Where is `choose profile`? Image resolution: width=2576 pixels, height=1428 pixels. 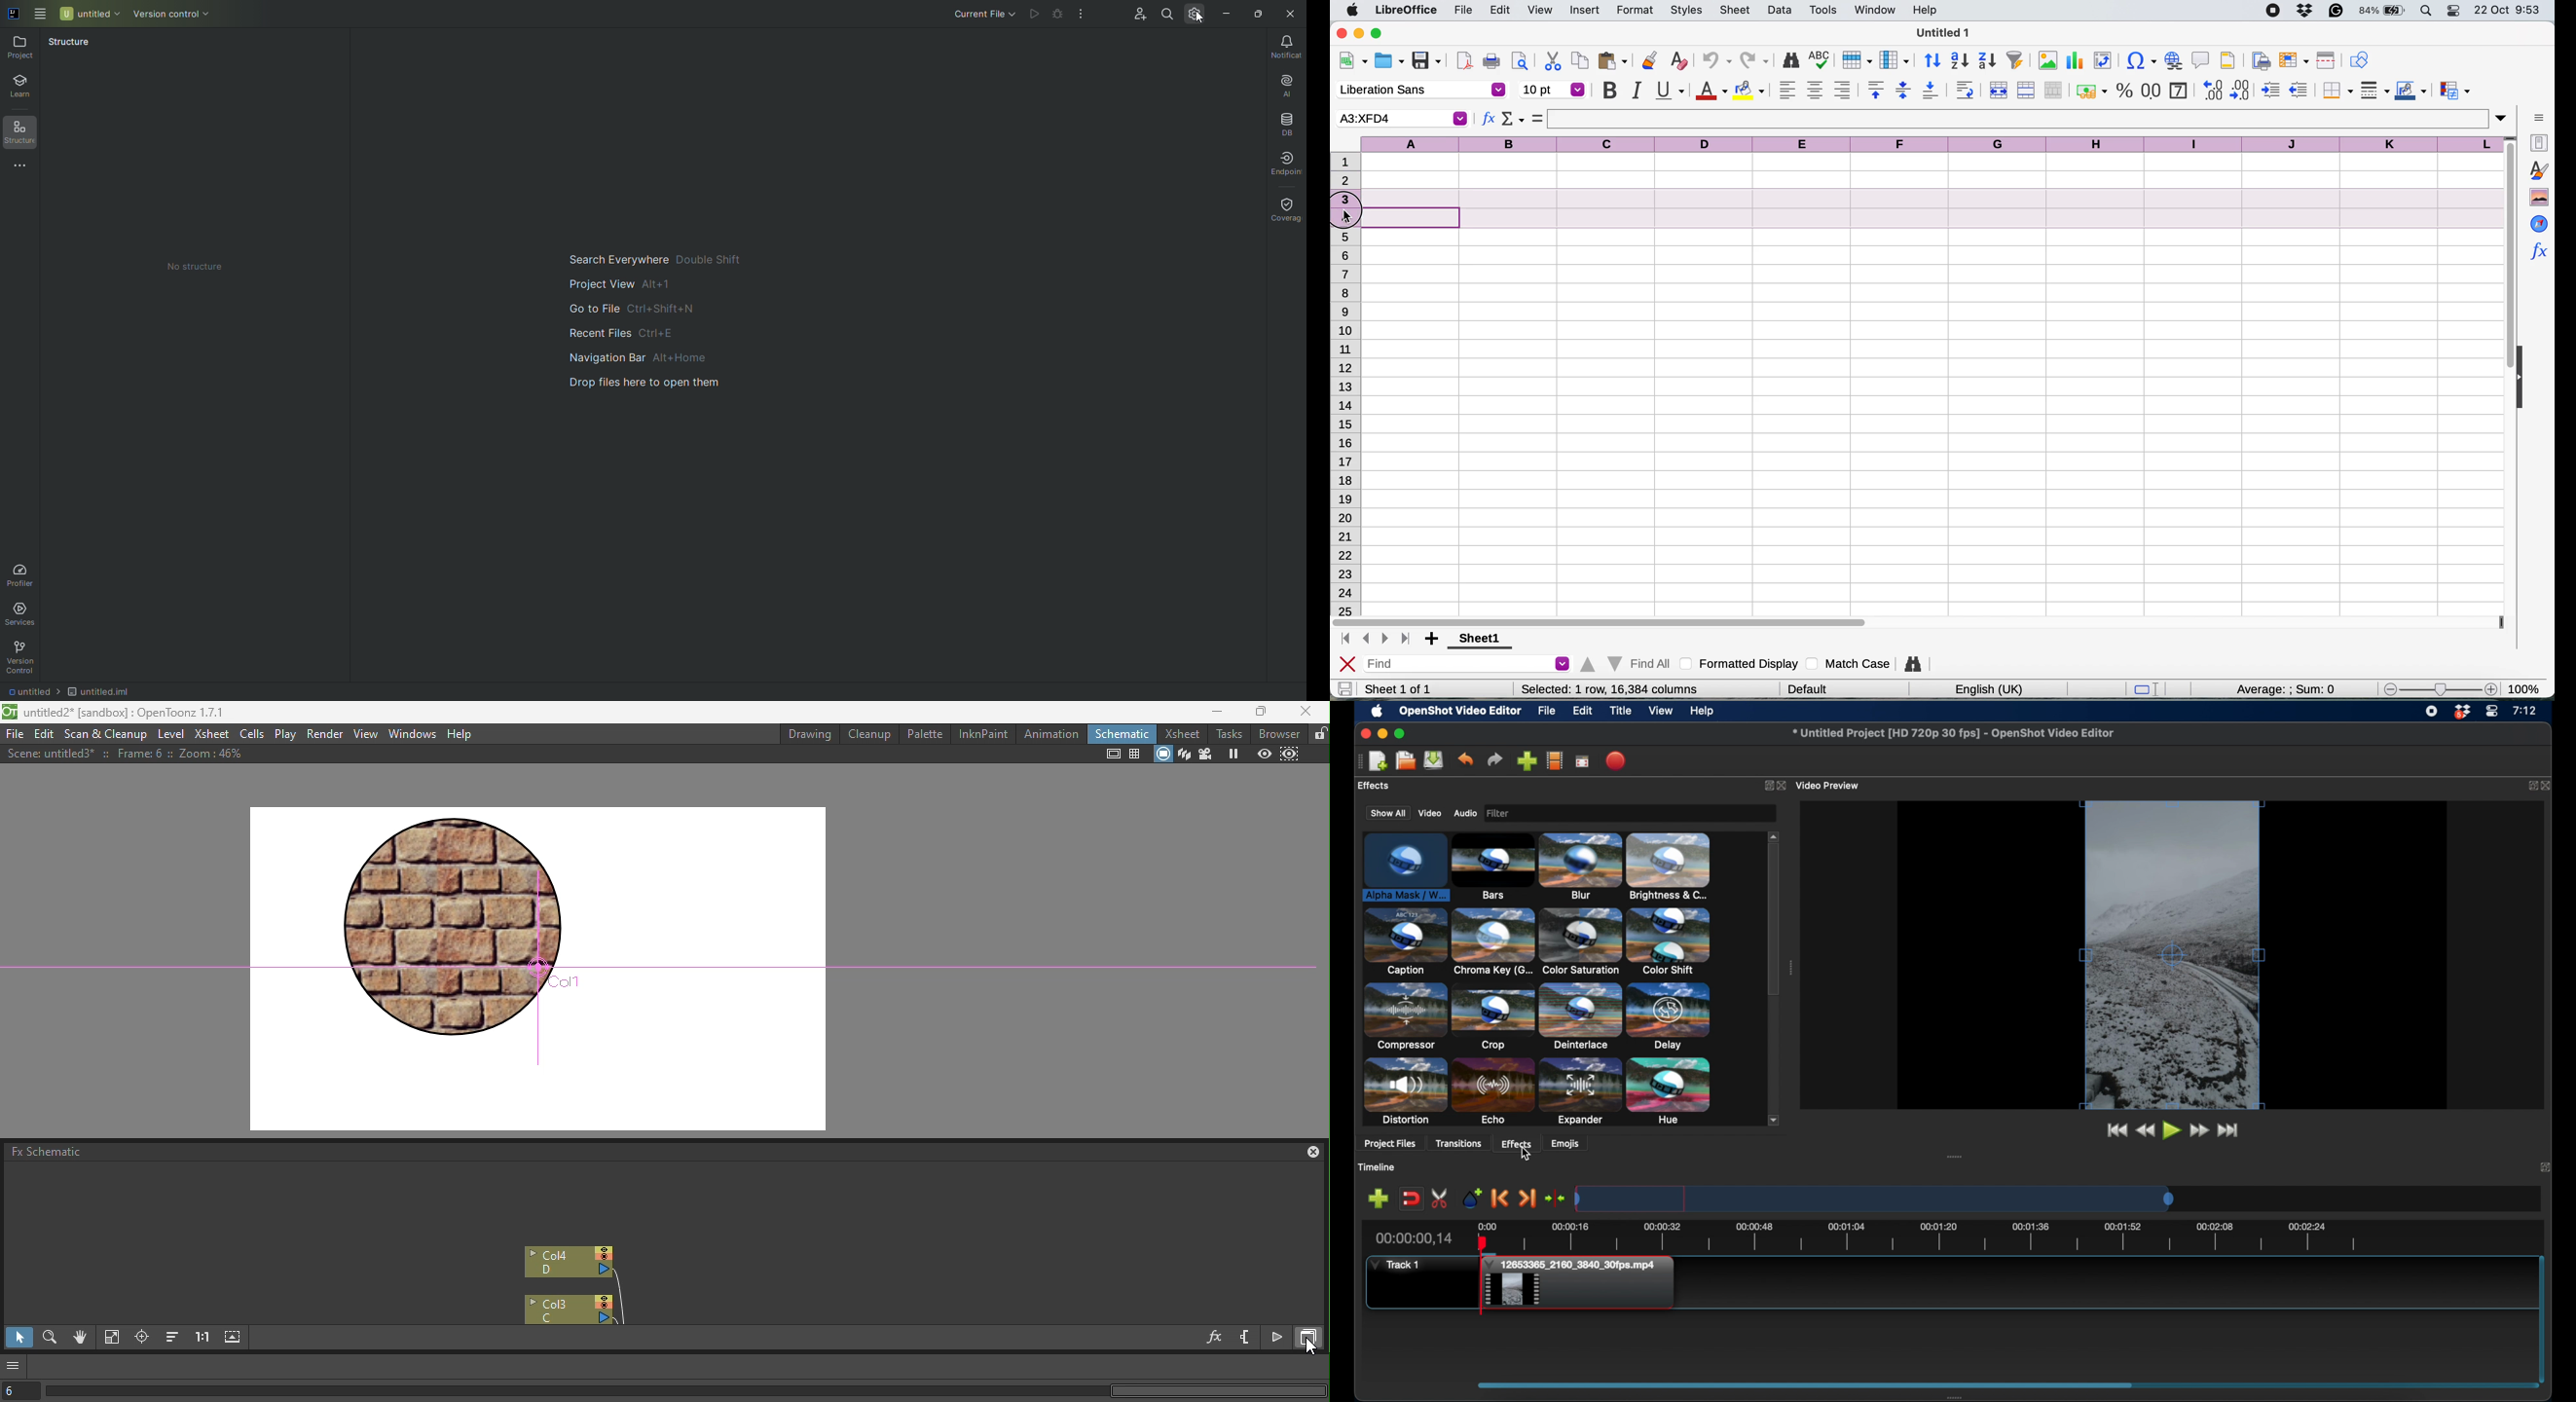 choose profile is located at coordinates (1555, 760).